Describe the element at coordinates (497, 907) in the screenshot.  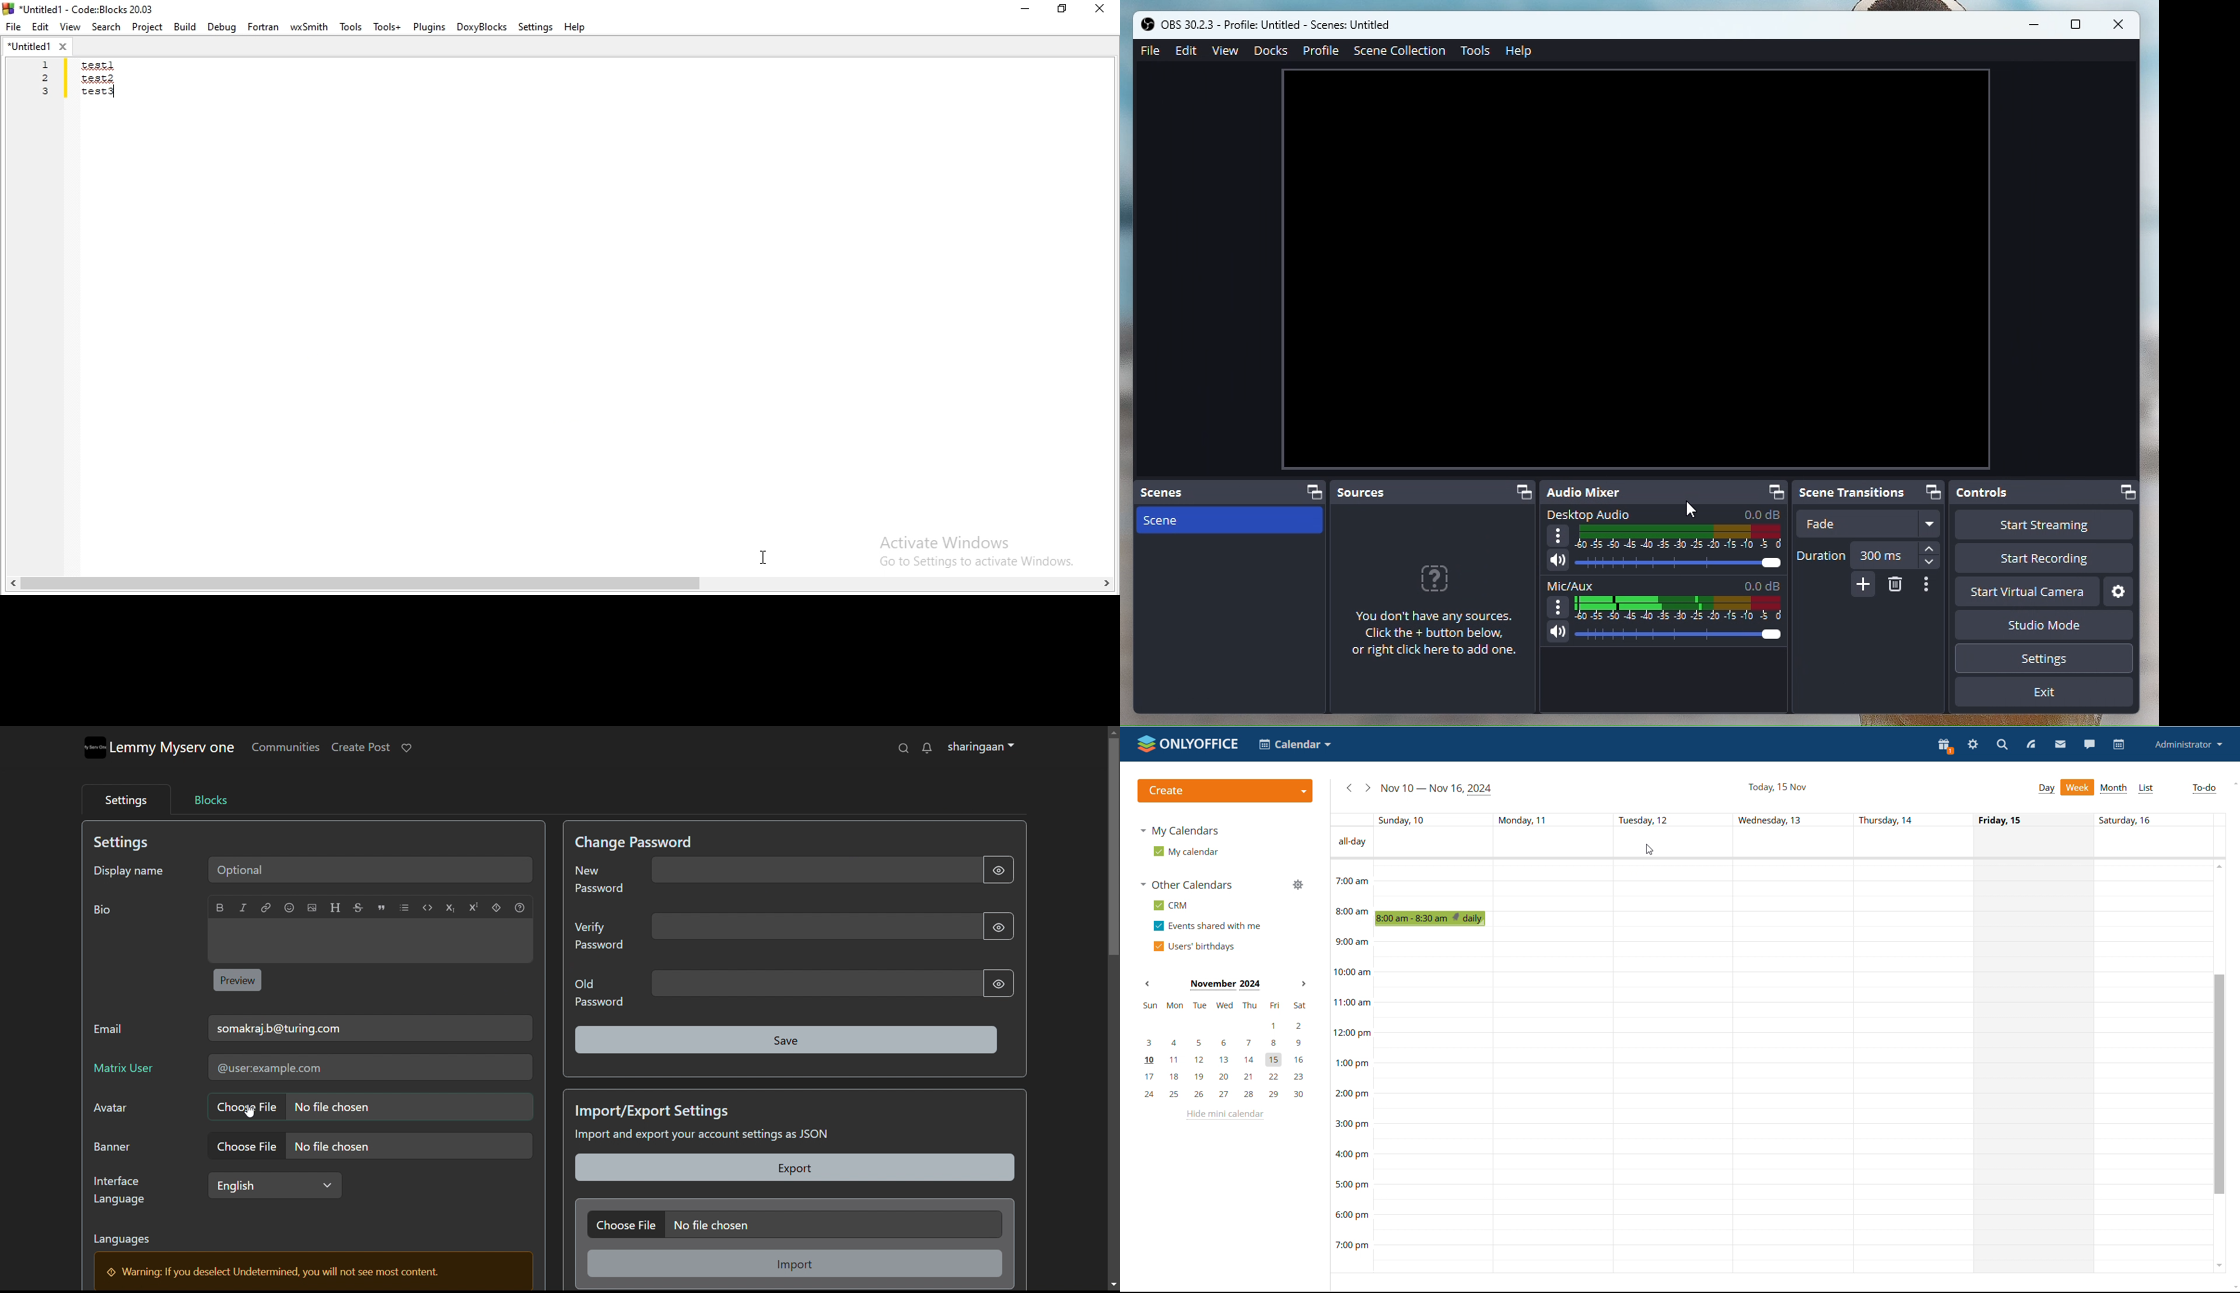
I see `spoiler` at that location.